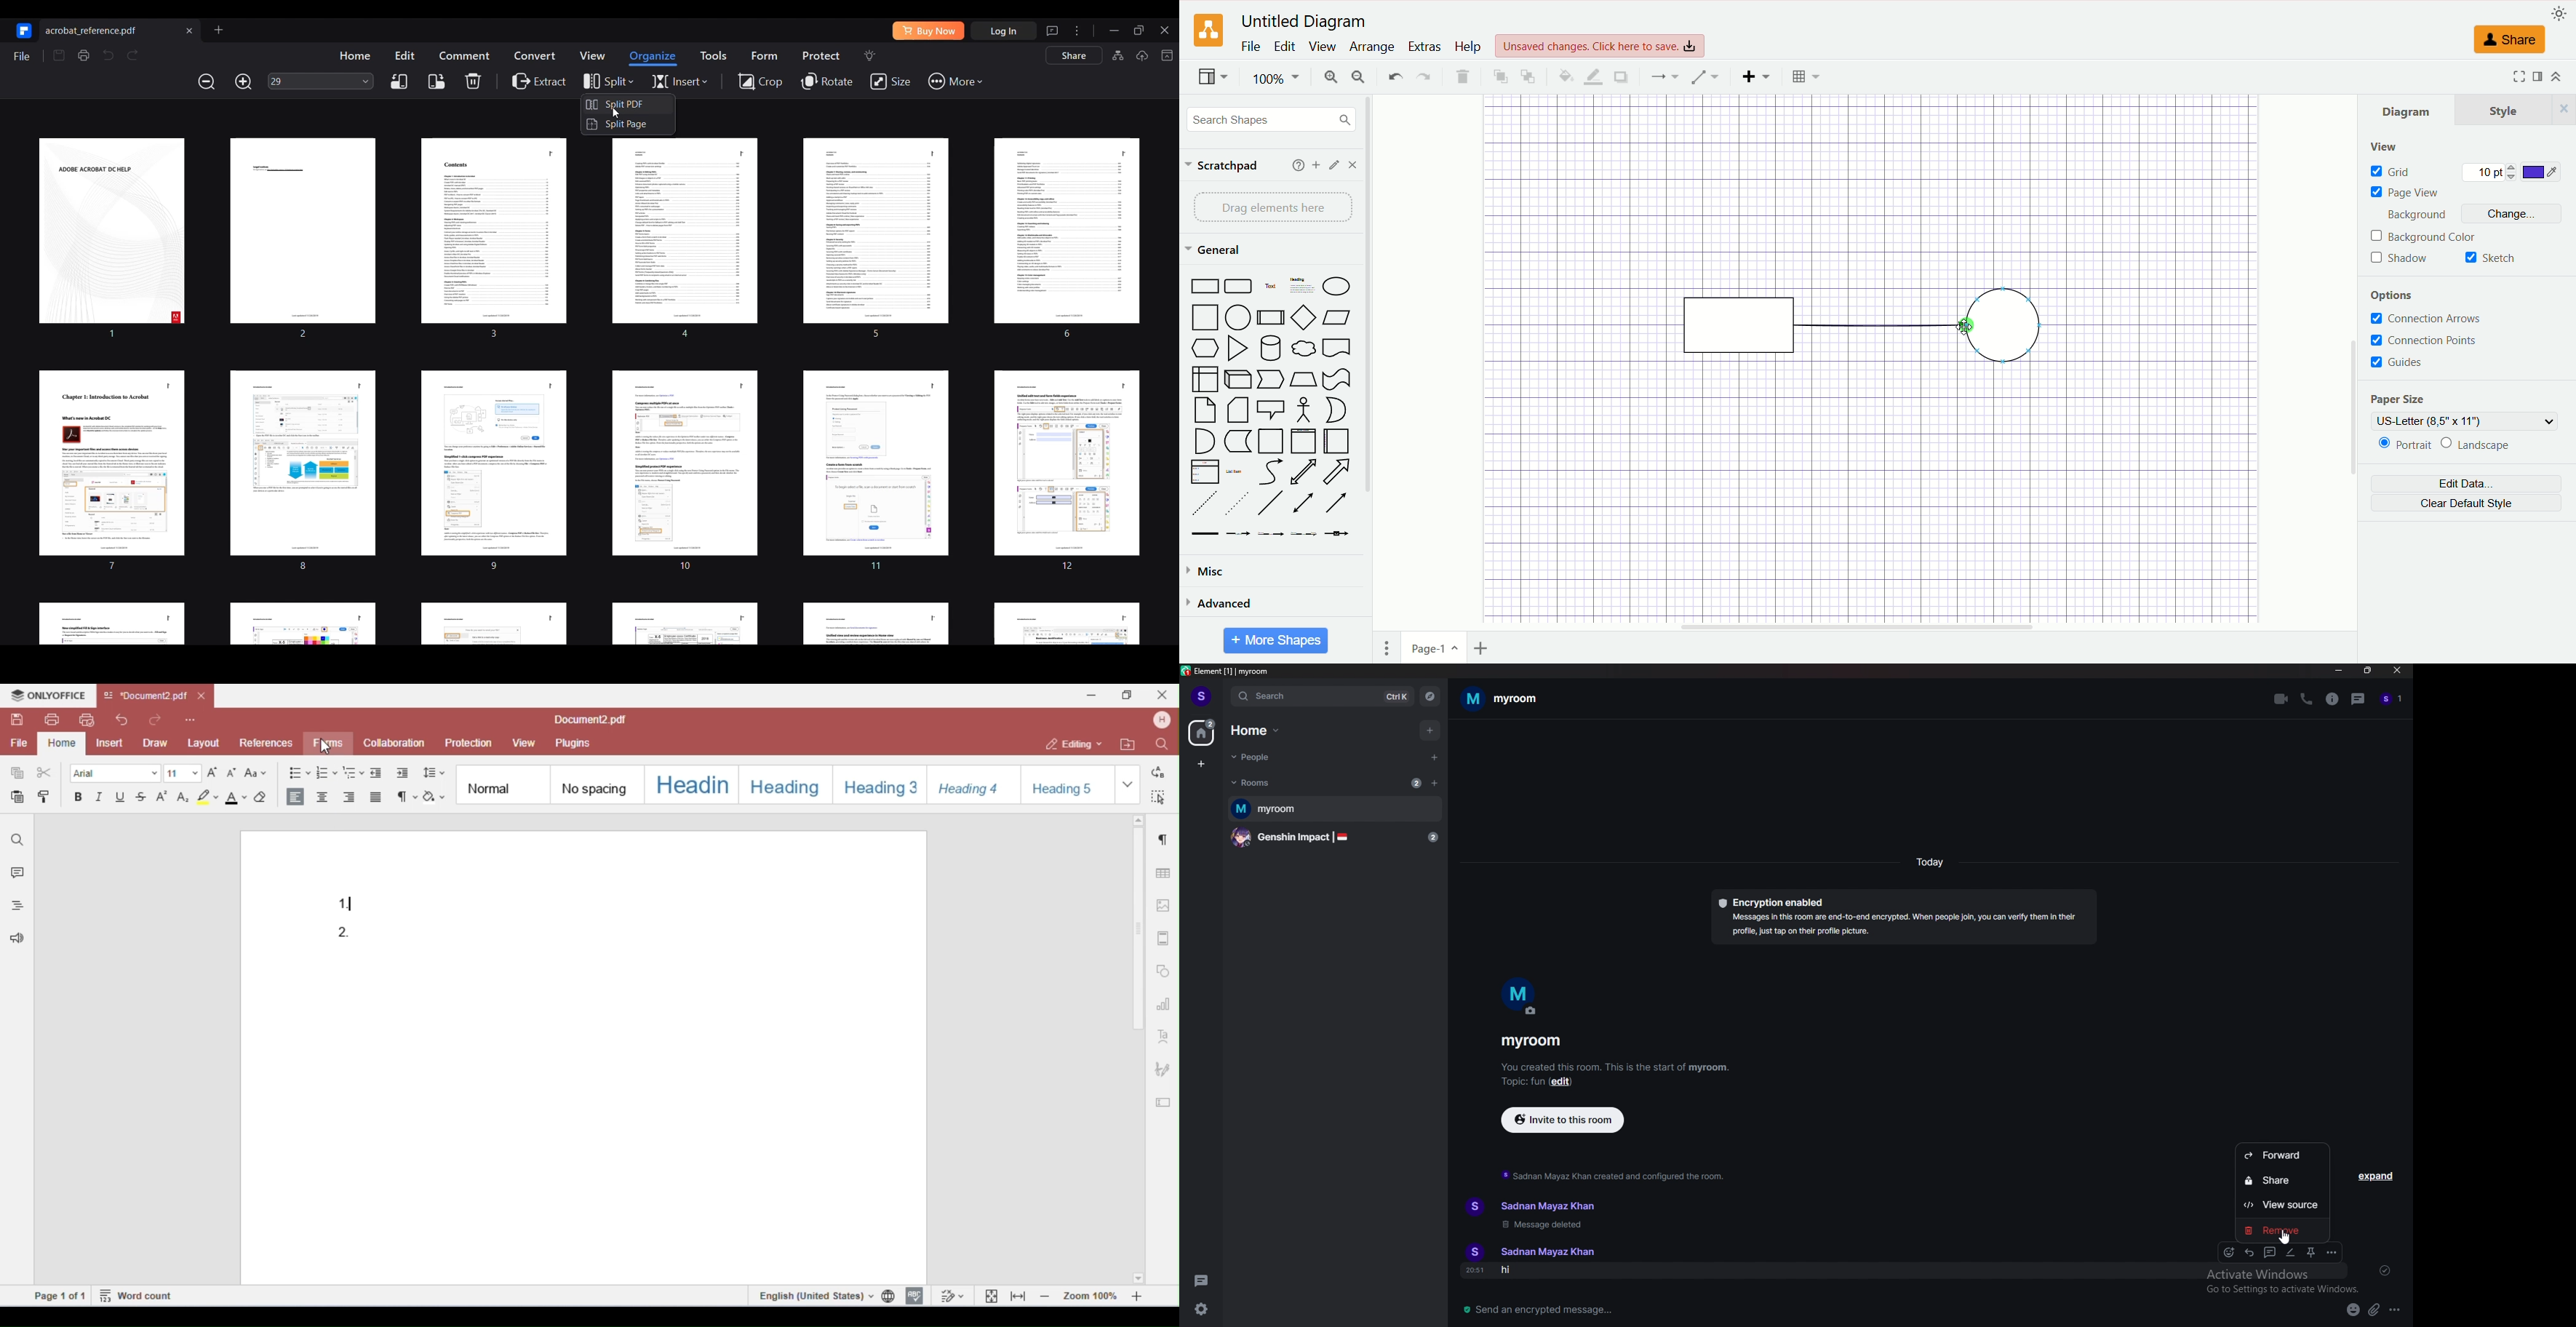 This screenshot has height=1344, width=2576. Describe the element at coordinates (1213, 250) in the screenshot. I see `general` at that location.